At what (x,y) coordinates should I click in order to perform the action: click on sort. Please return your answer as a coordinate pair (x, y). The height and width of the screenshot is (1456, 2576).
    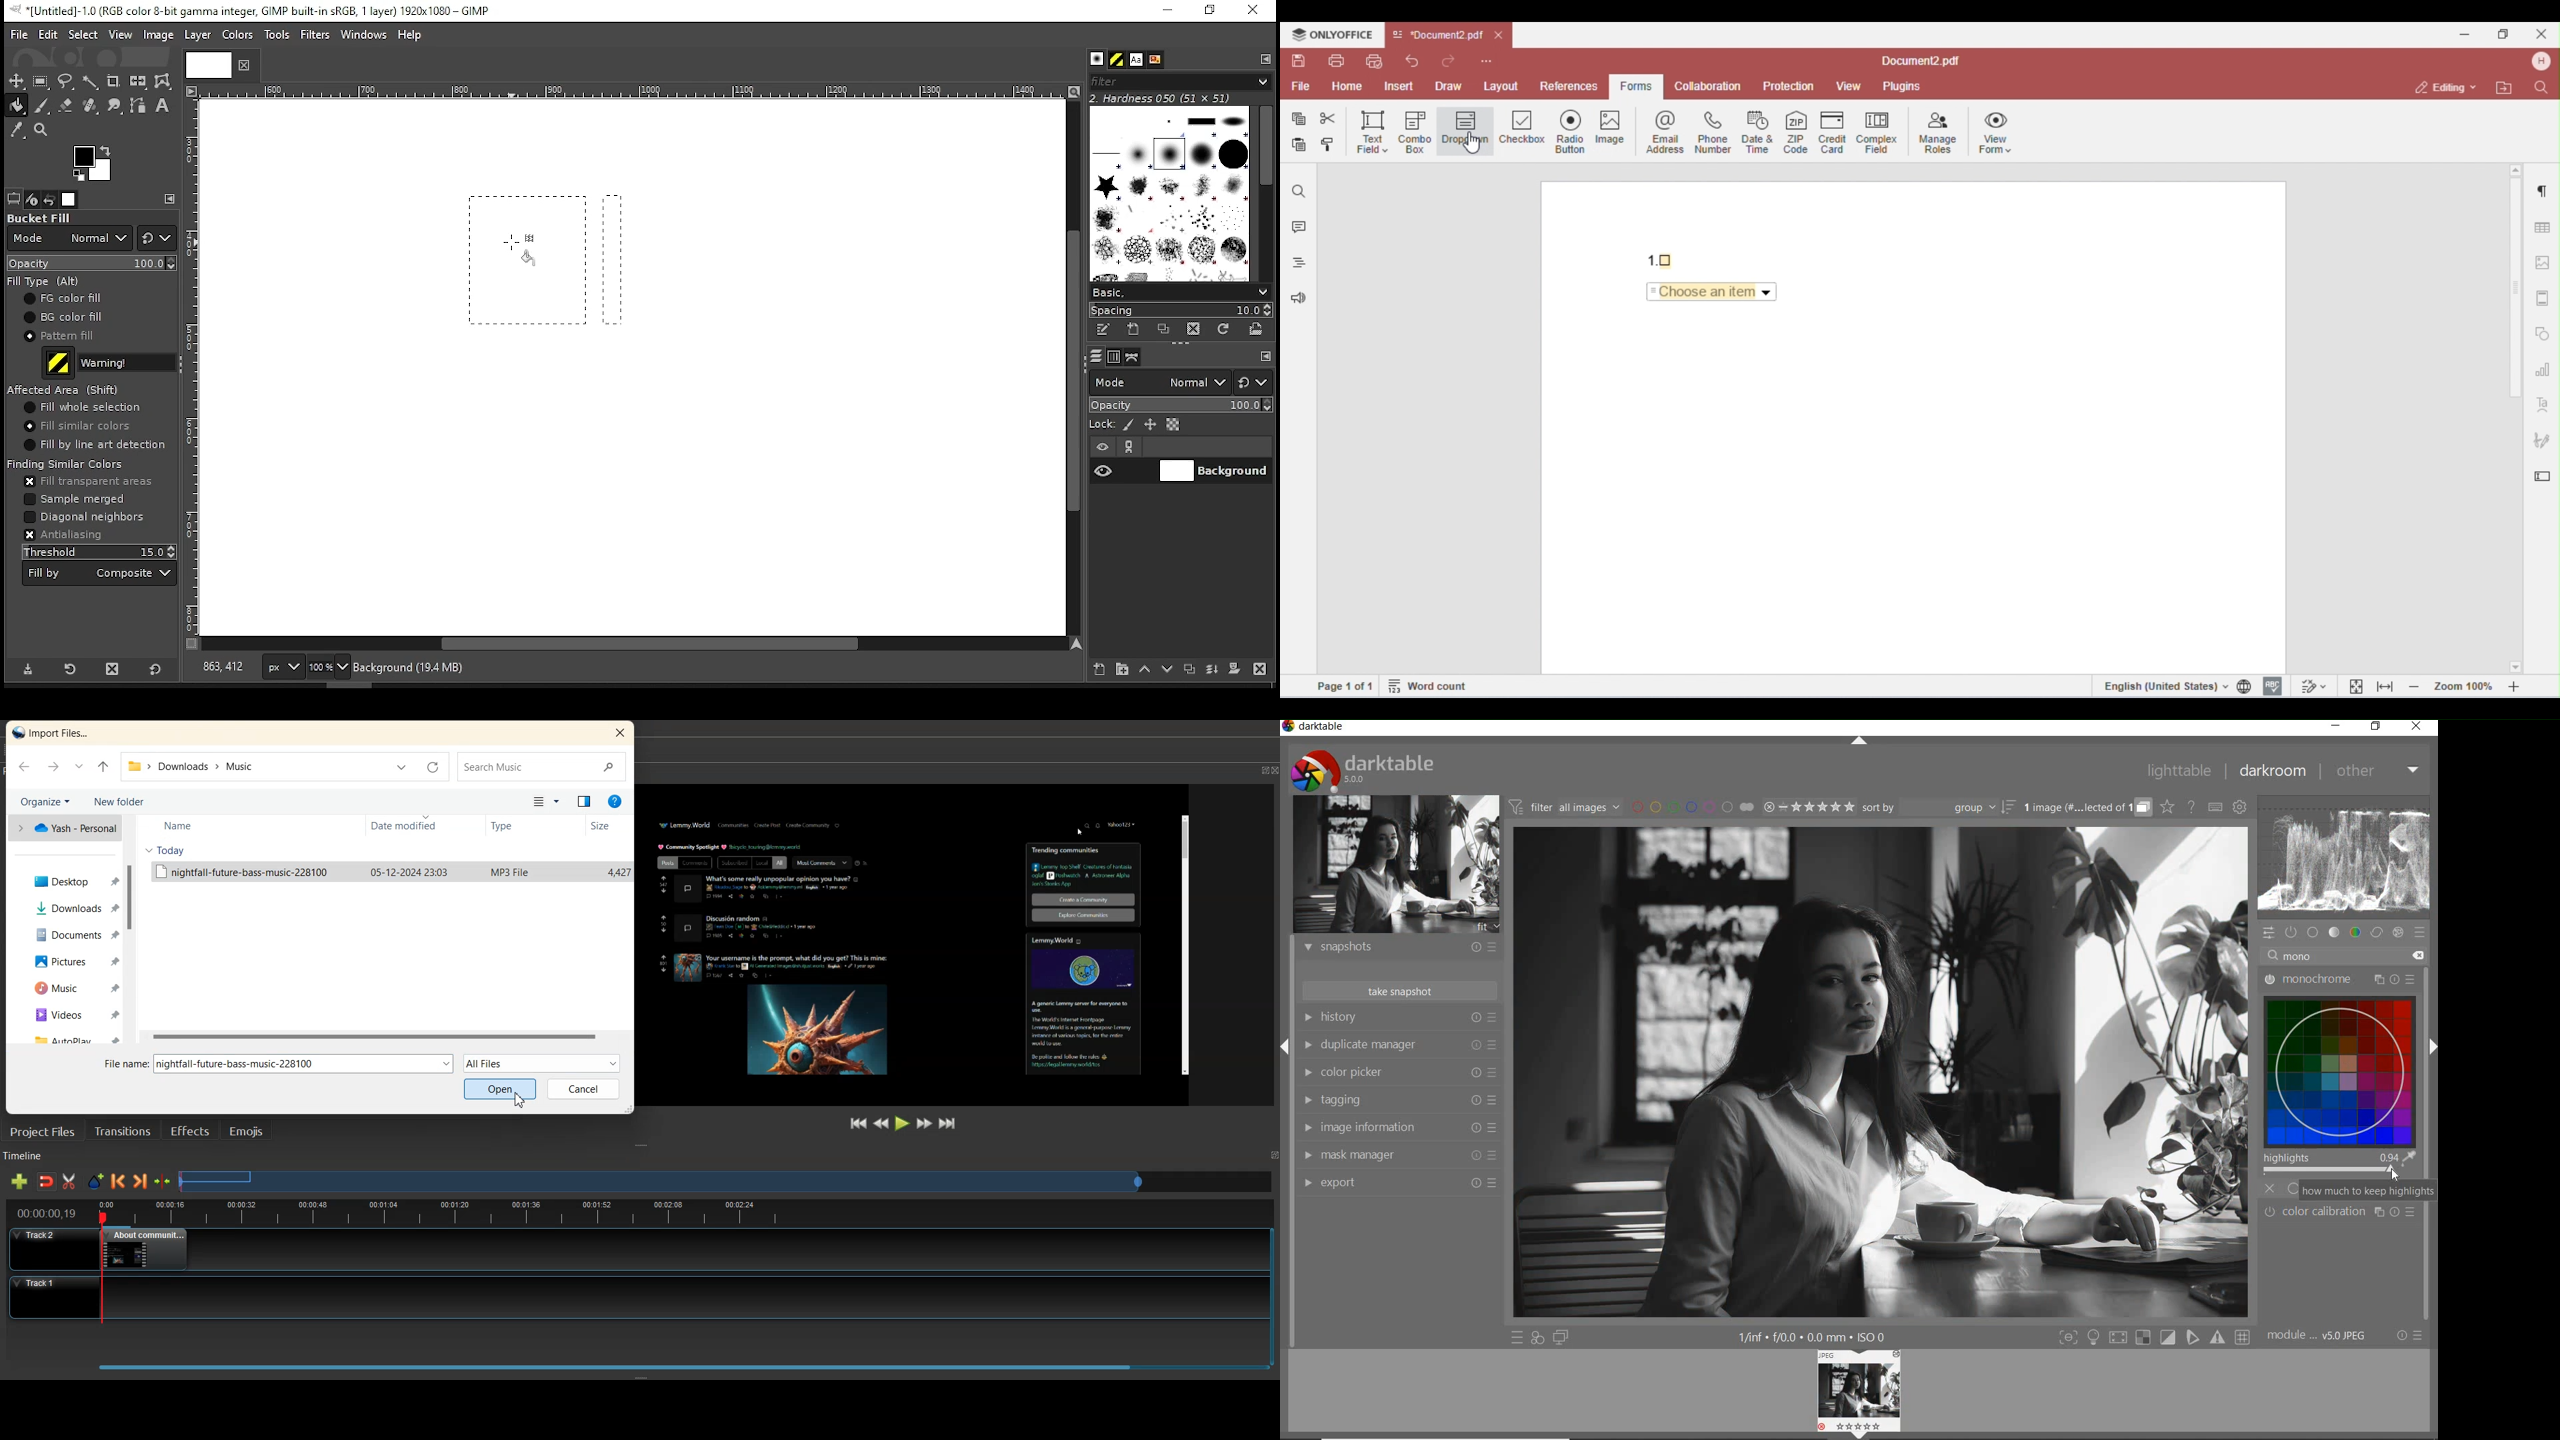
    Looking at the image, I should click on (1939, 808).